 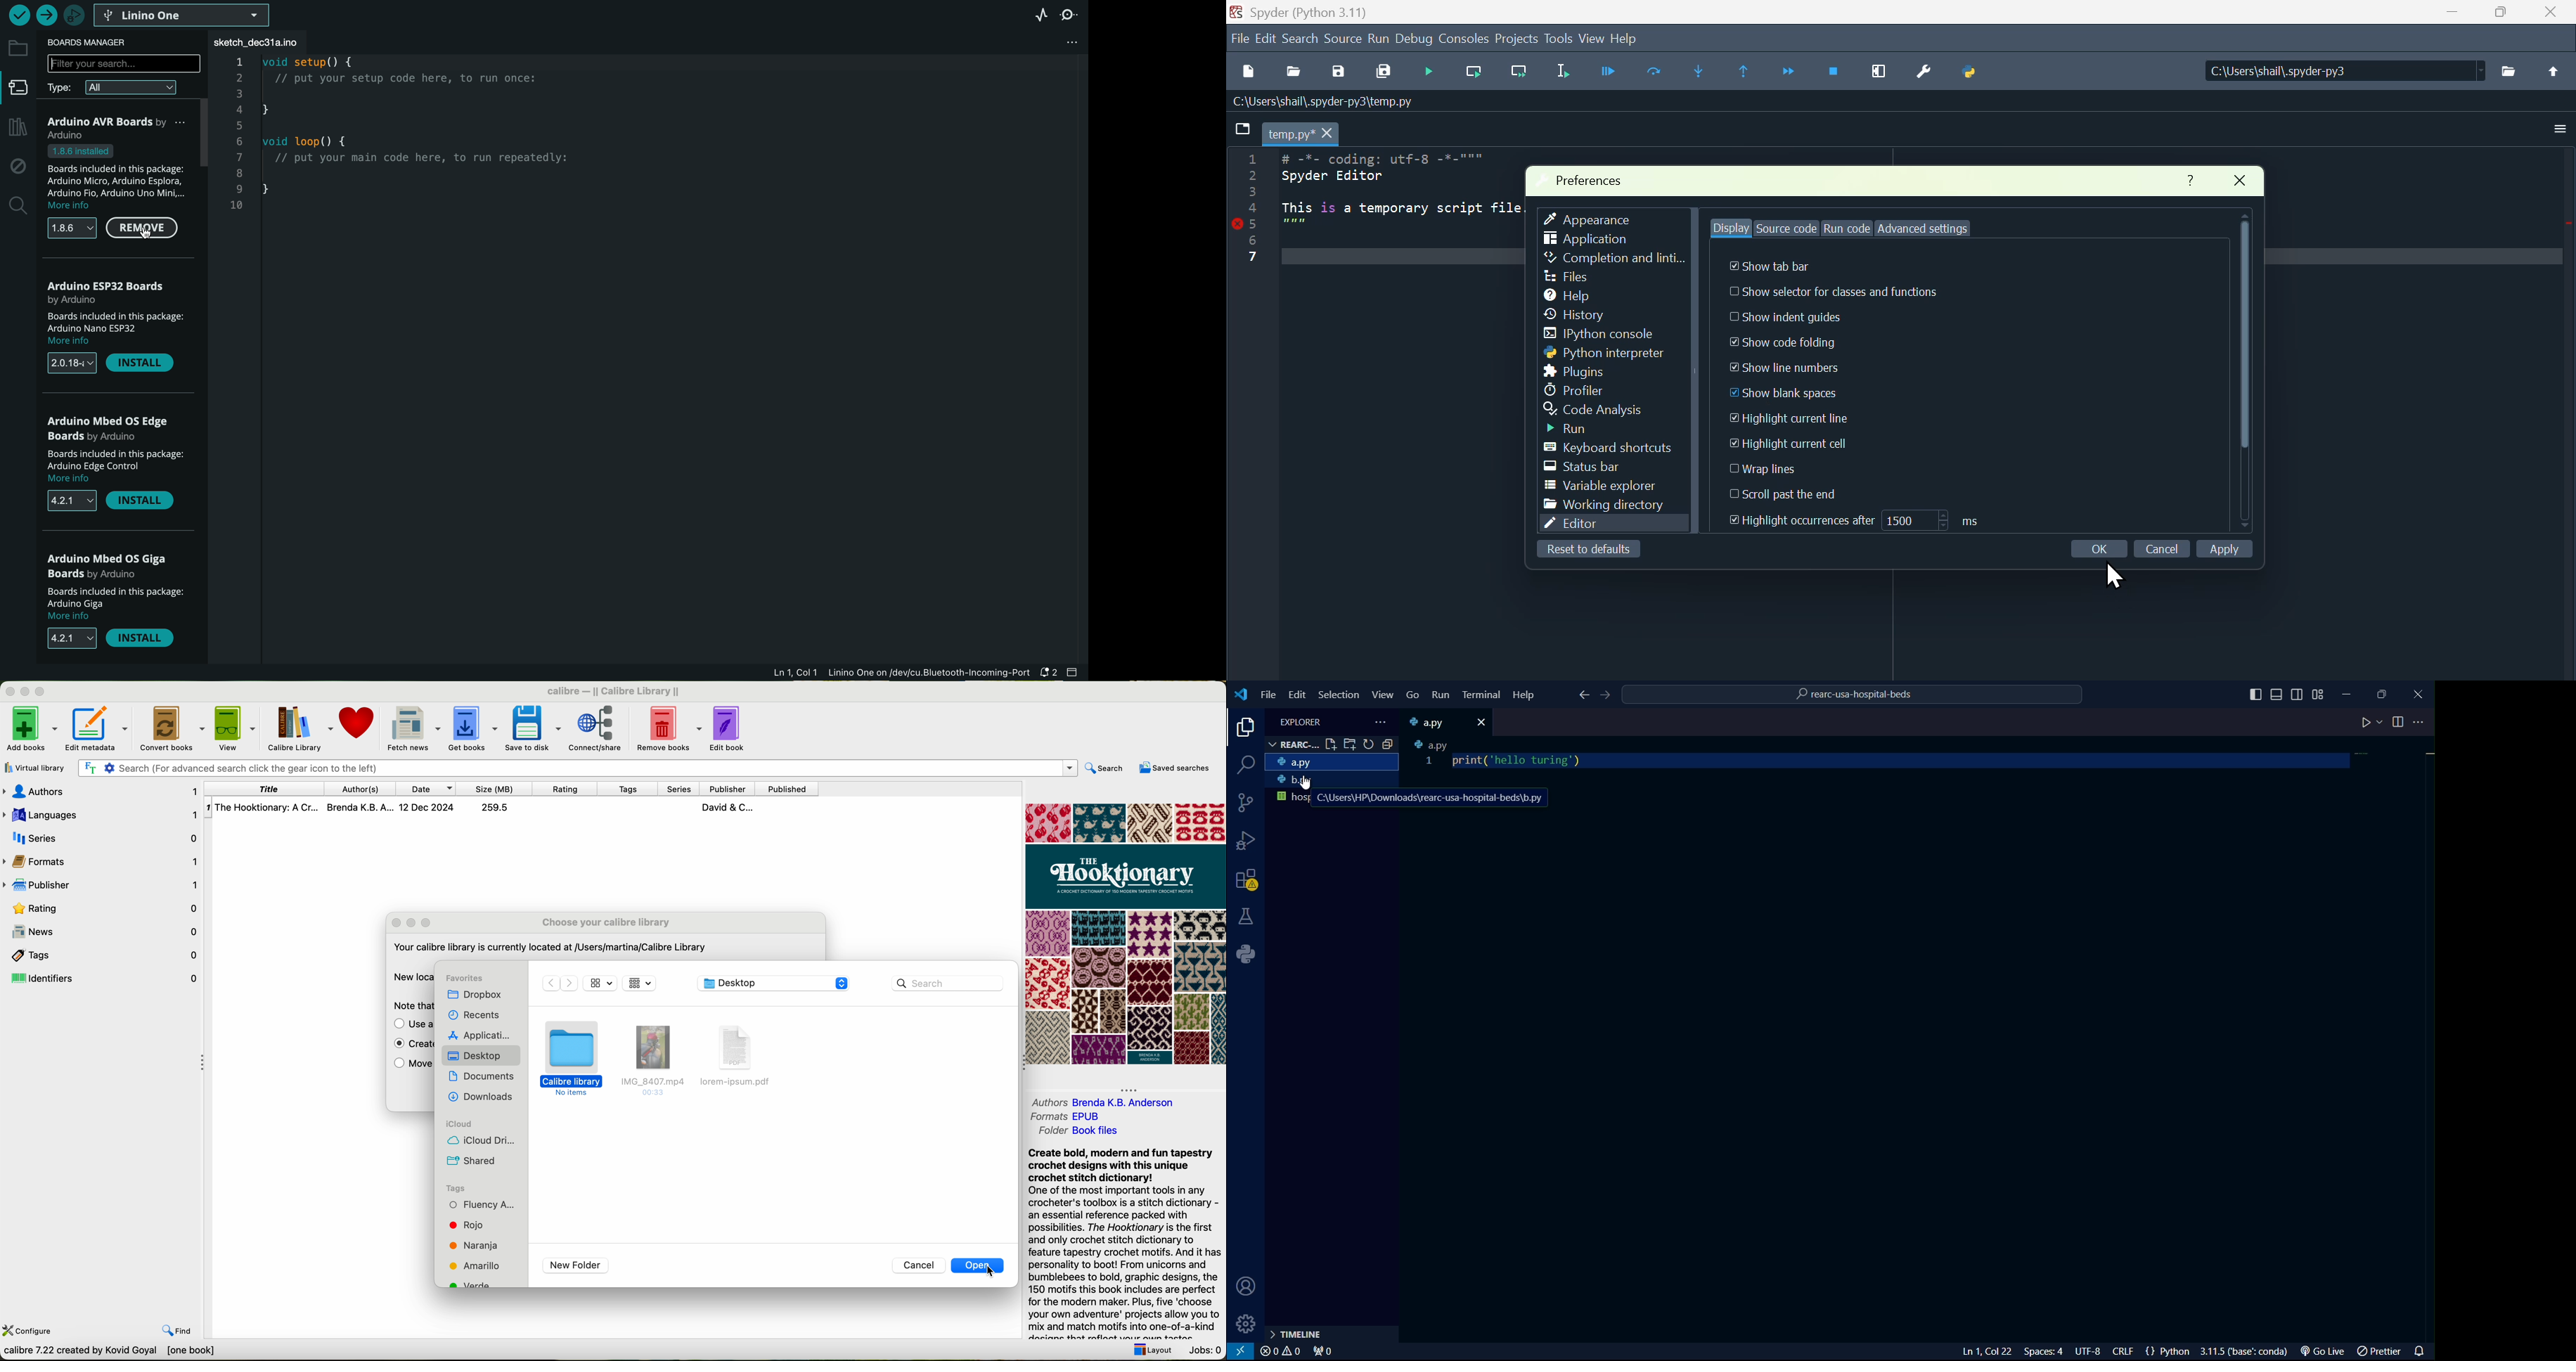 What do you see at coordinates (31, 1331) in the screenshot?
I see `configure` at bounding box center [31, 1331].